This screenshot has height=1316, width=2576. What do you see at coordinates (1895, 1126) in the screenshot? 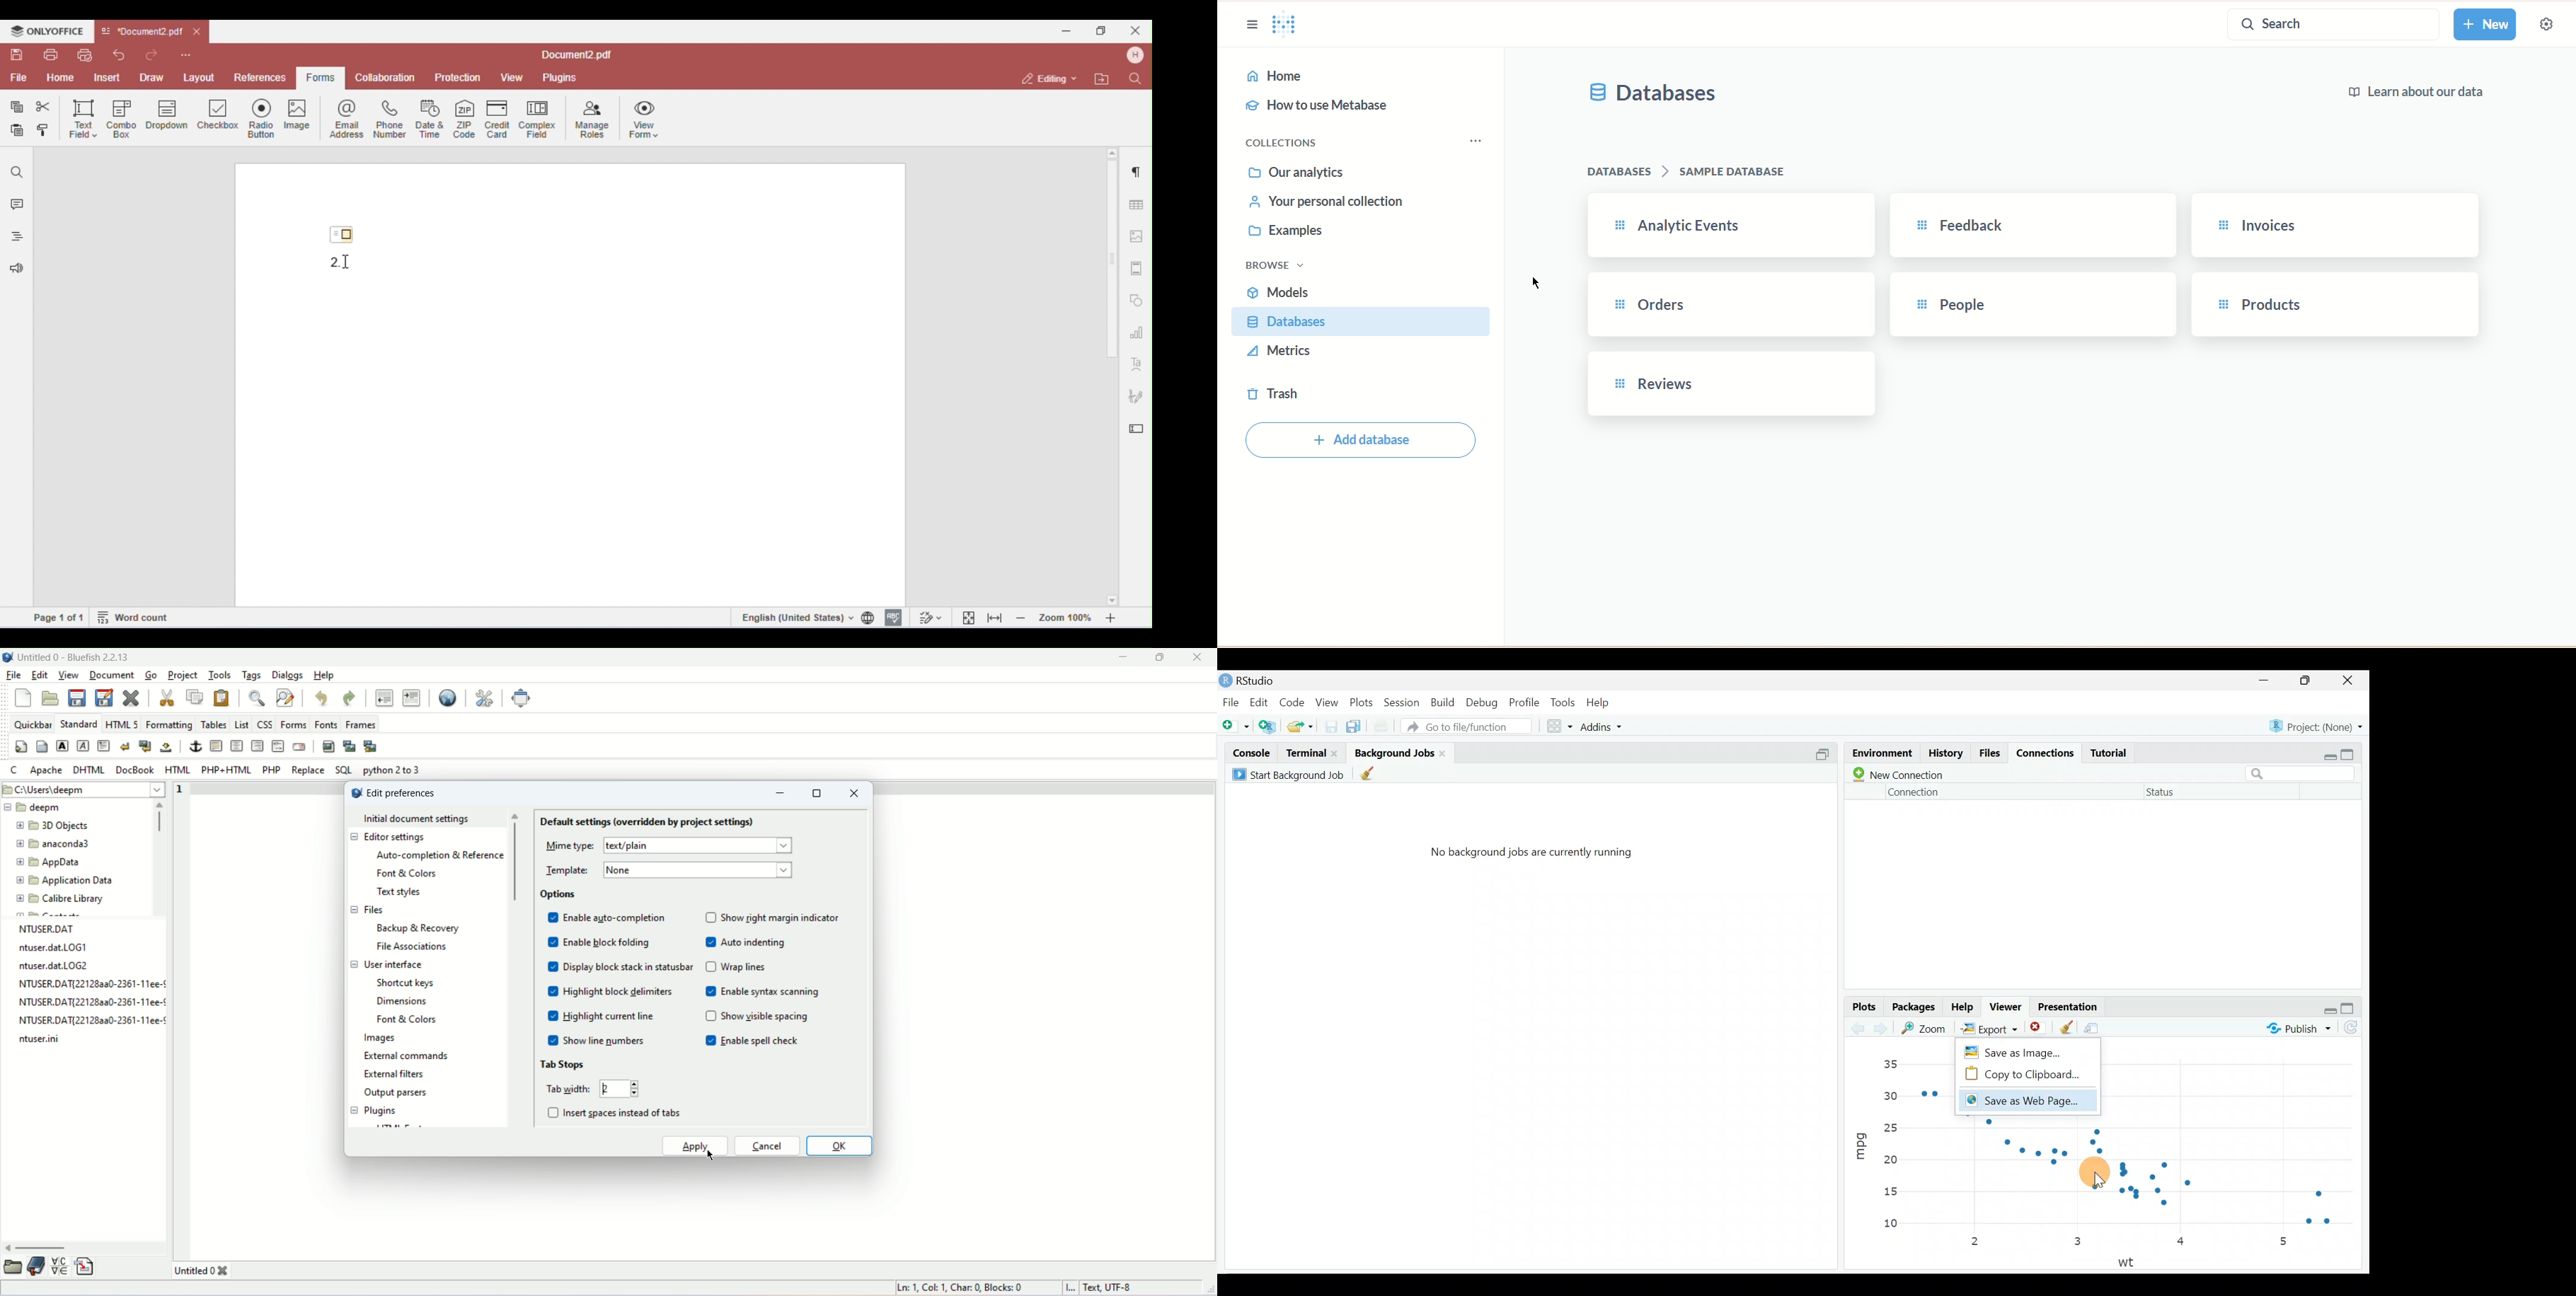
I see `25` at bounding box center [1895, 1126].